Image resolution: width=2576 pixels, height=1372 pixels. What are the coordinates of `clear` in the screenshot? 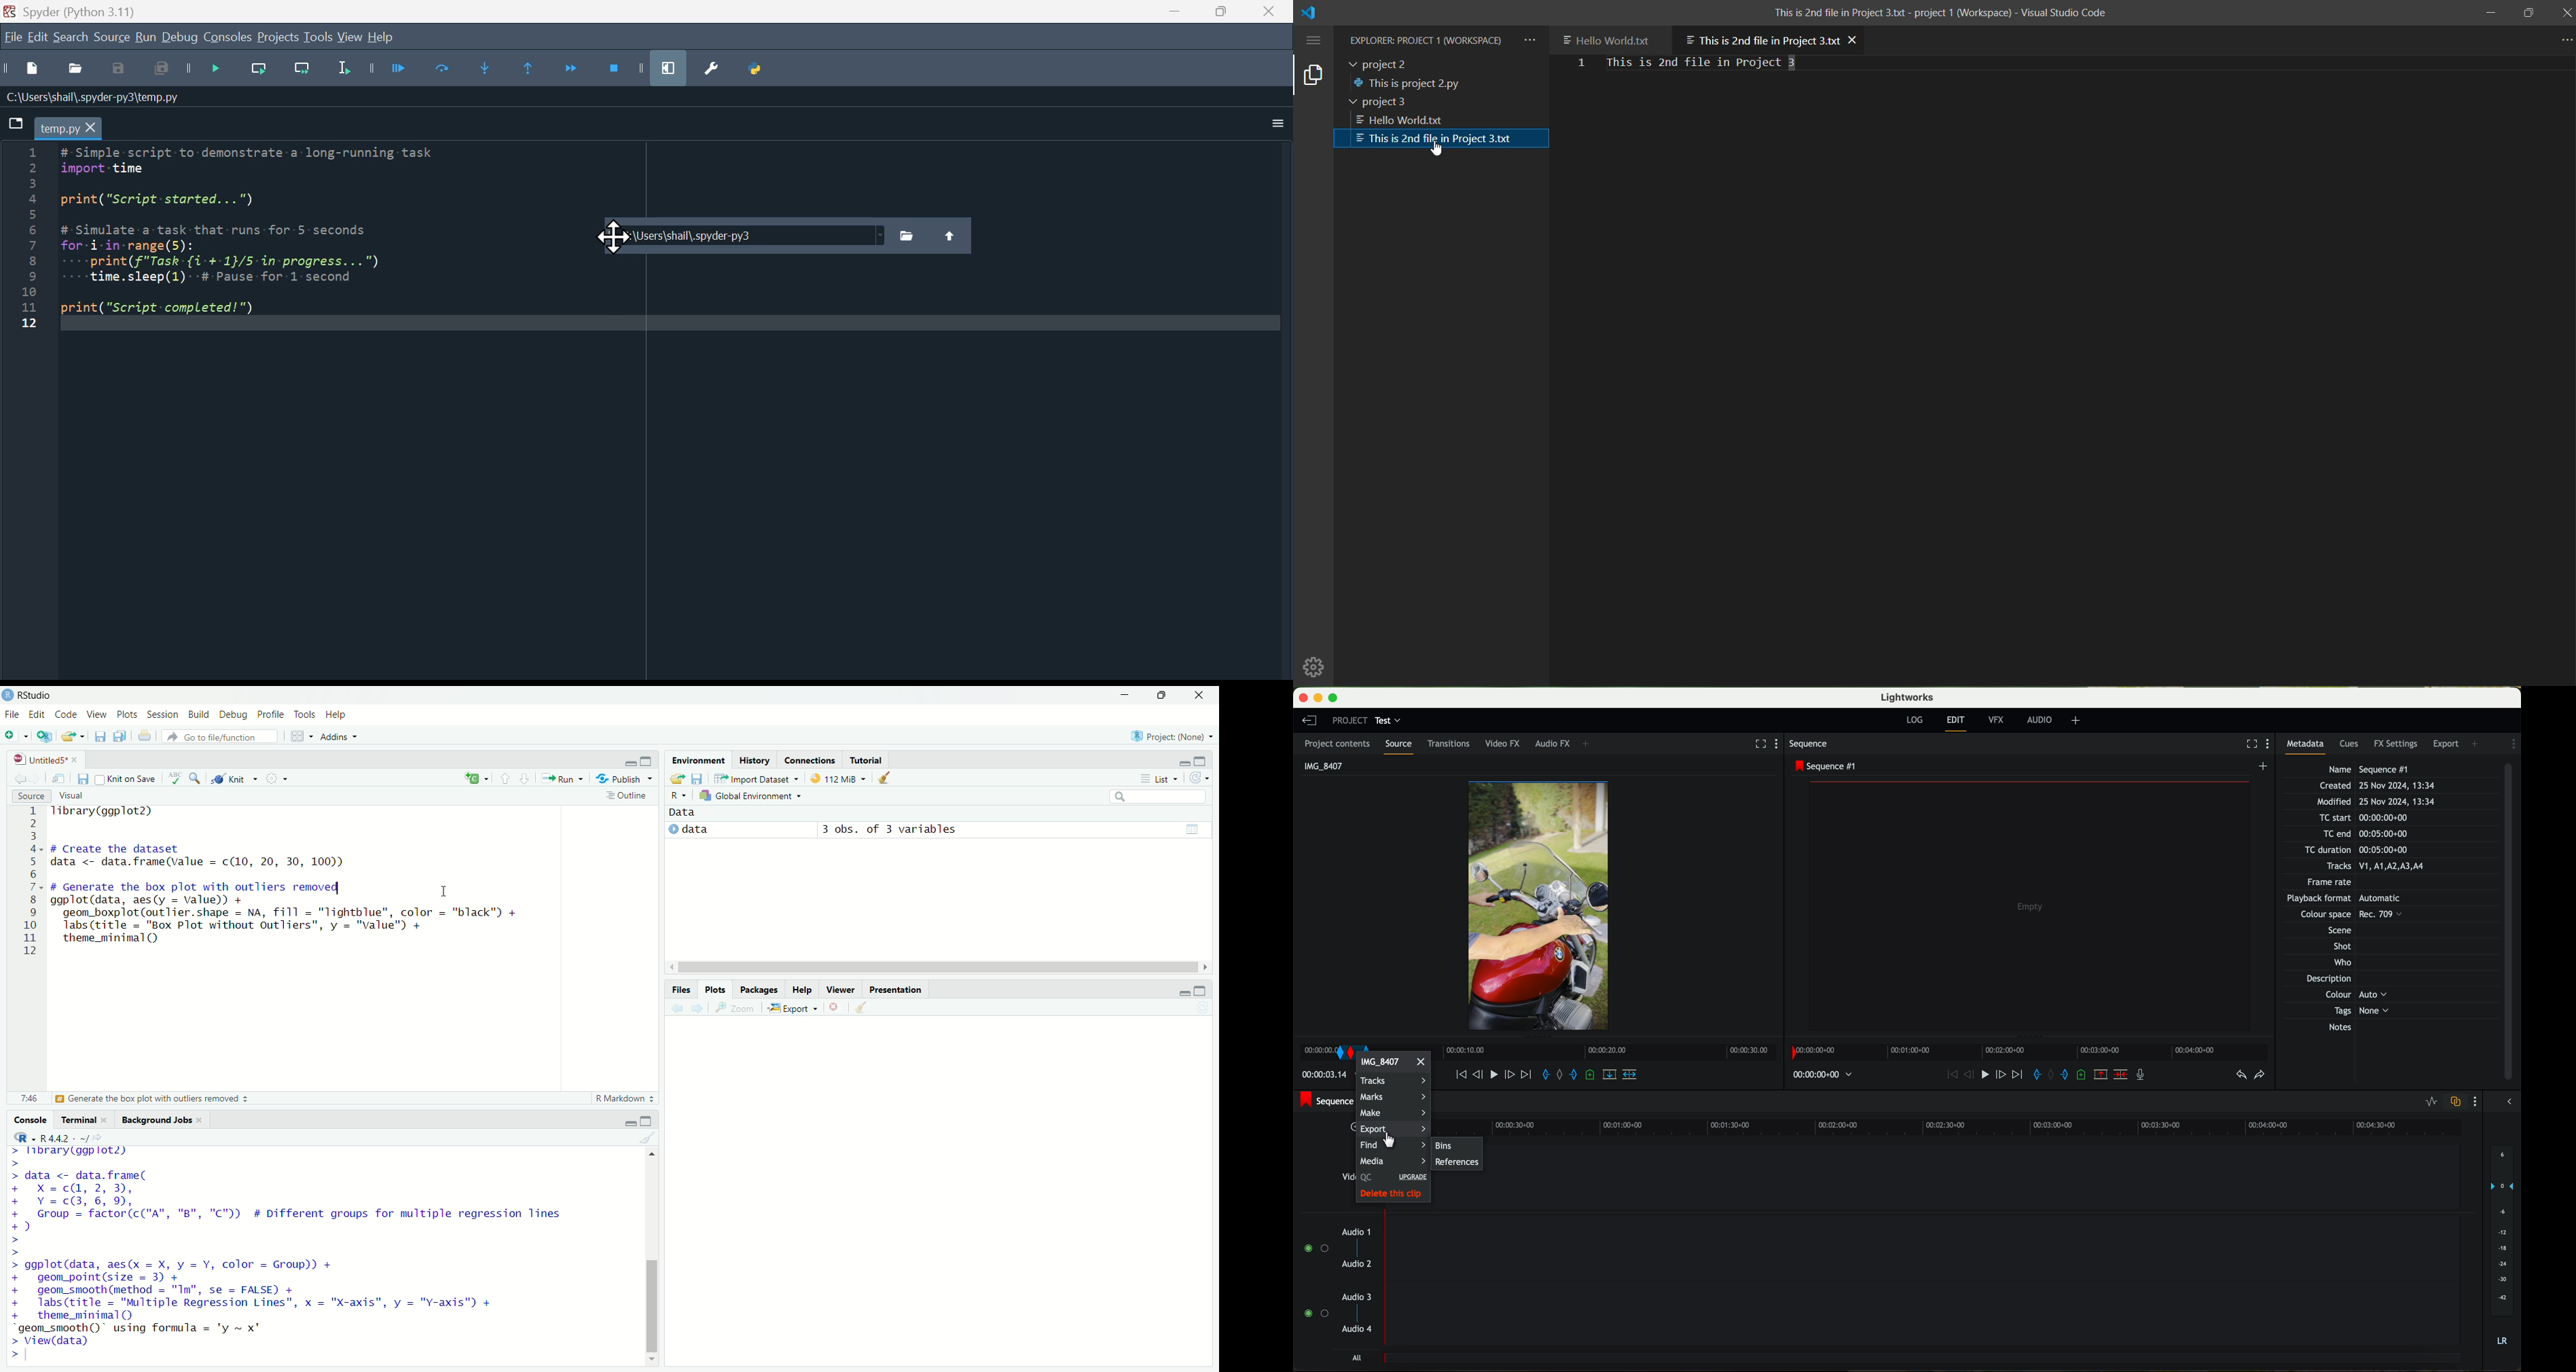 It's located at (649, 1138).